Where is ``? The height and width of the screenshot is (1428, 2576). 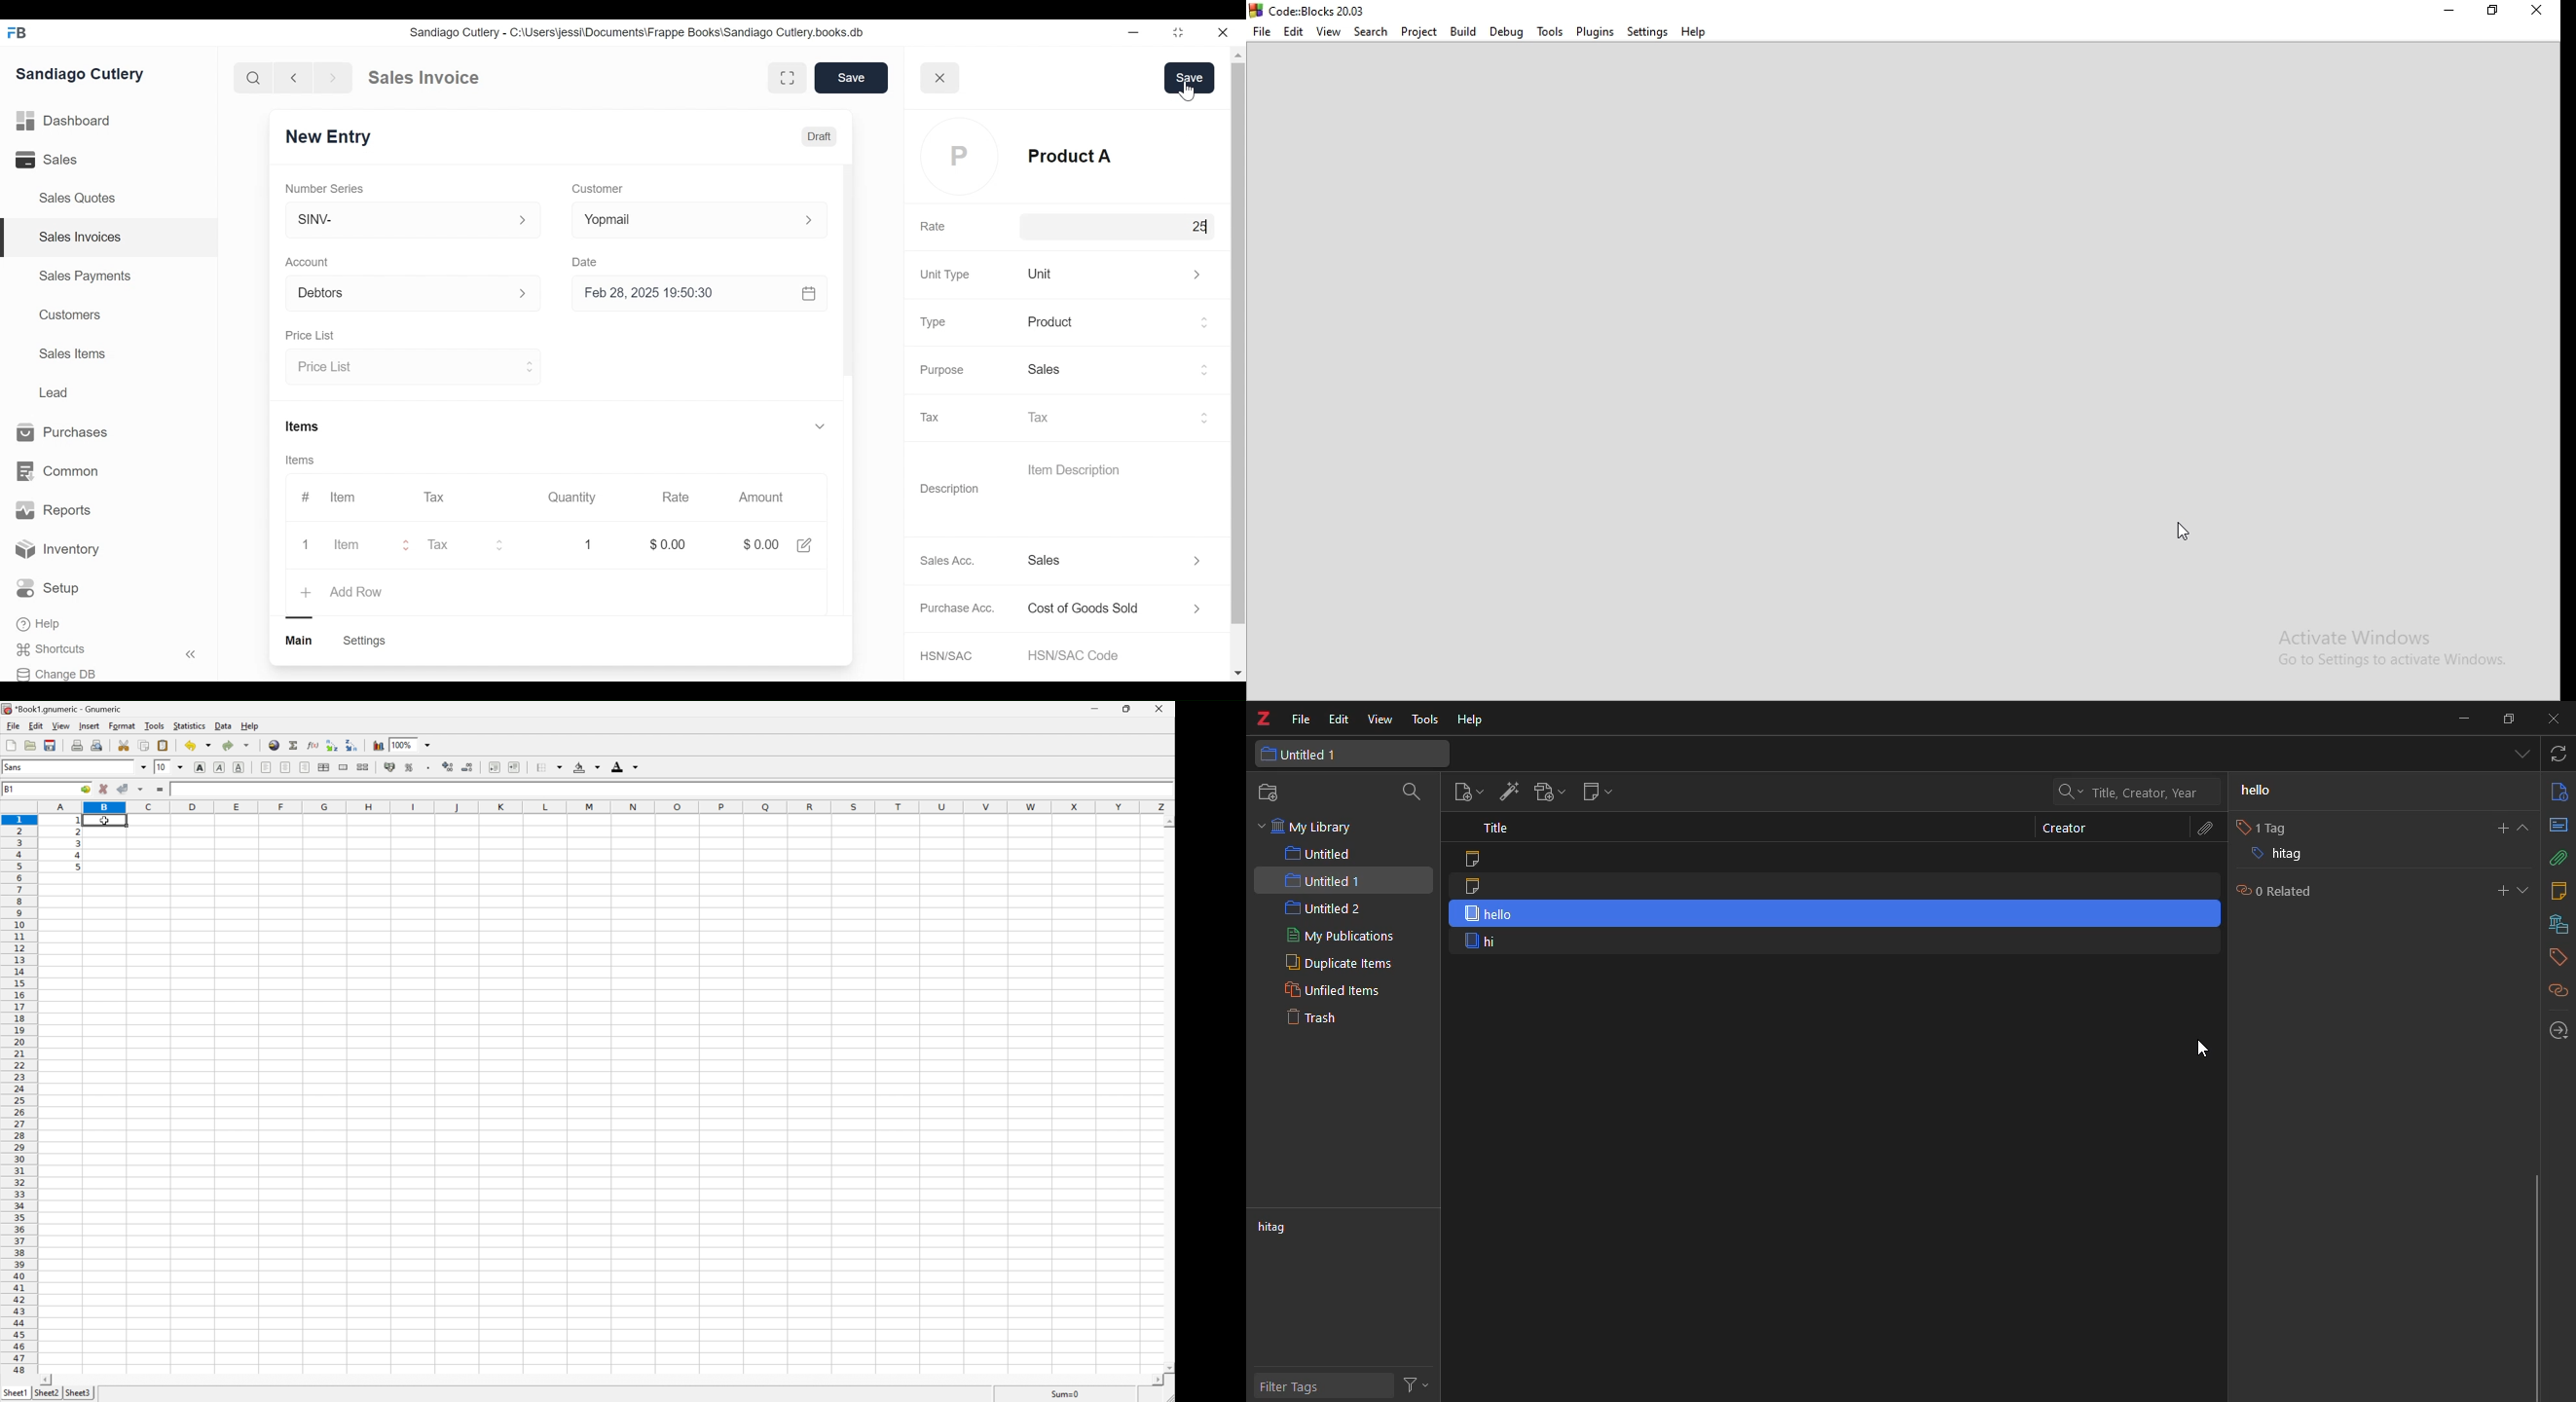  is located at coordinates (76, 819).